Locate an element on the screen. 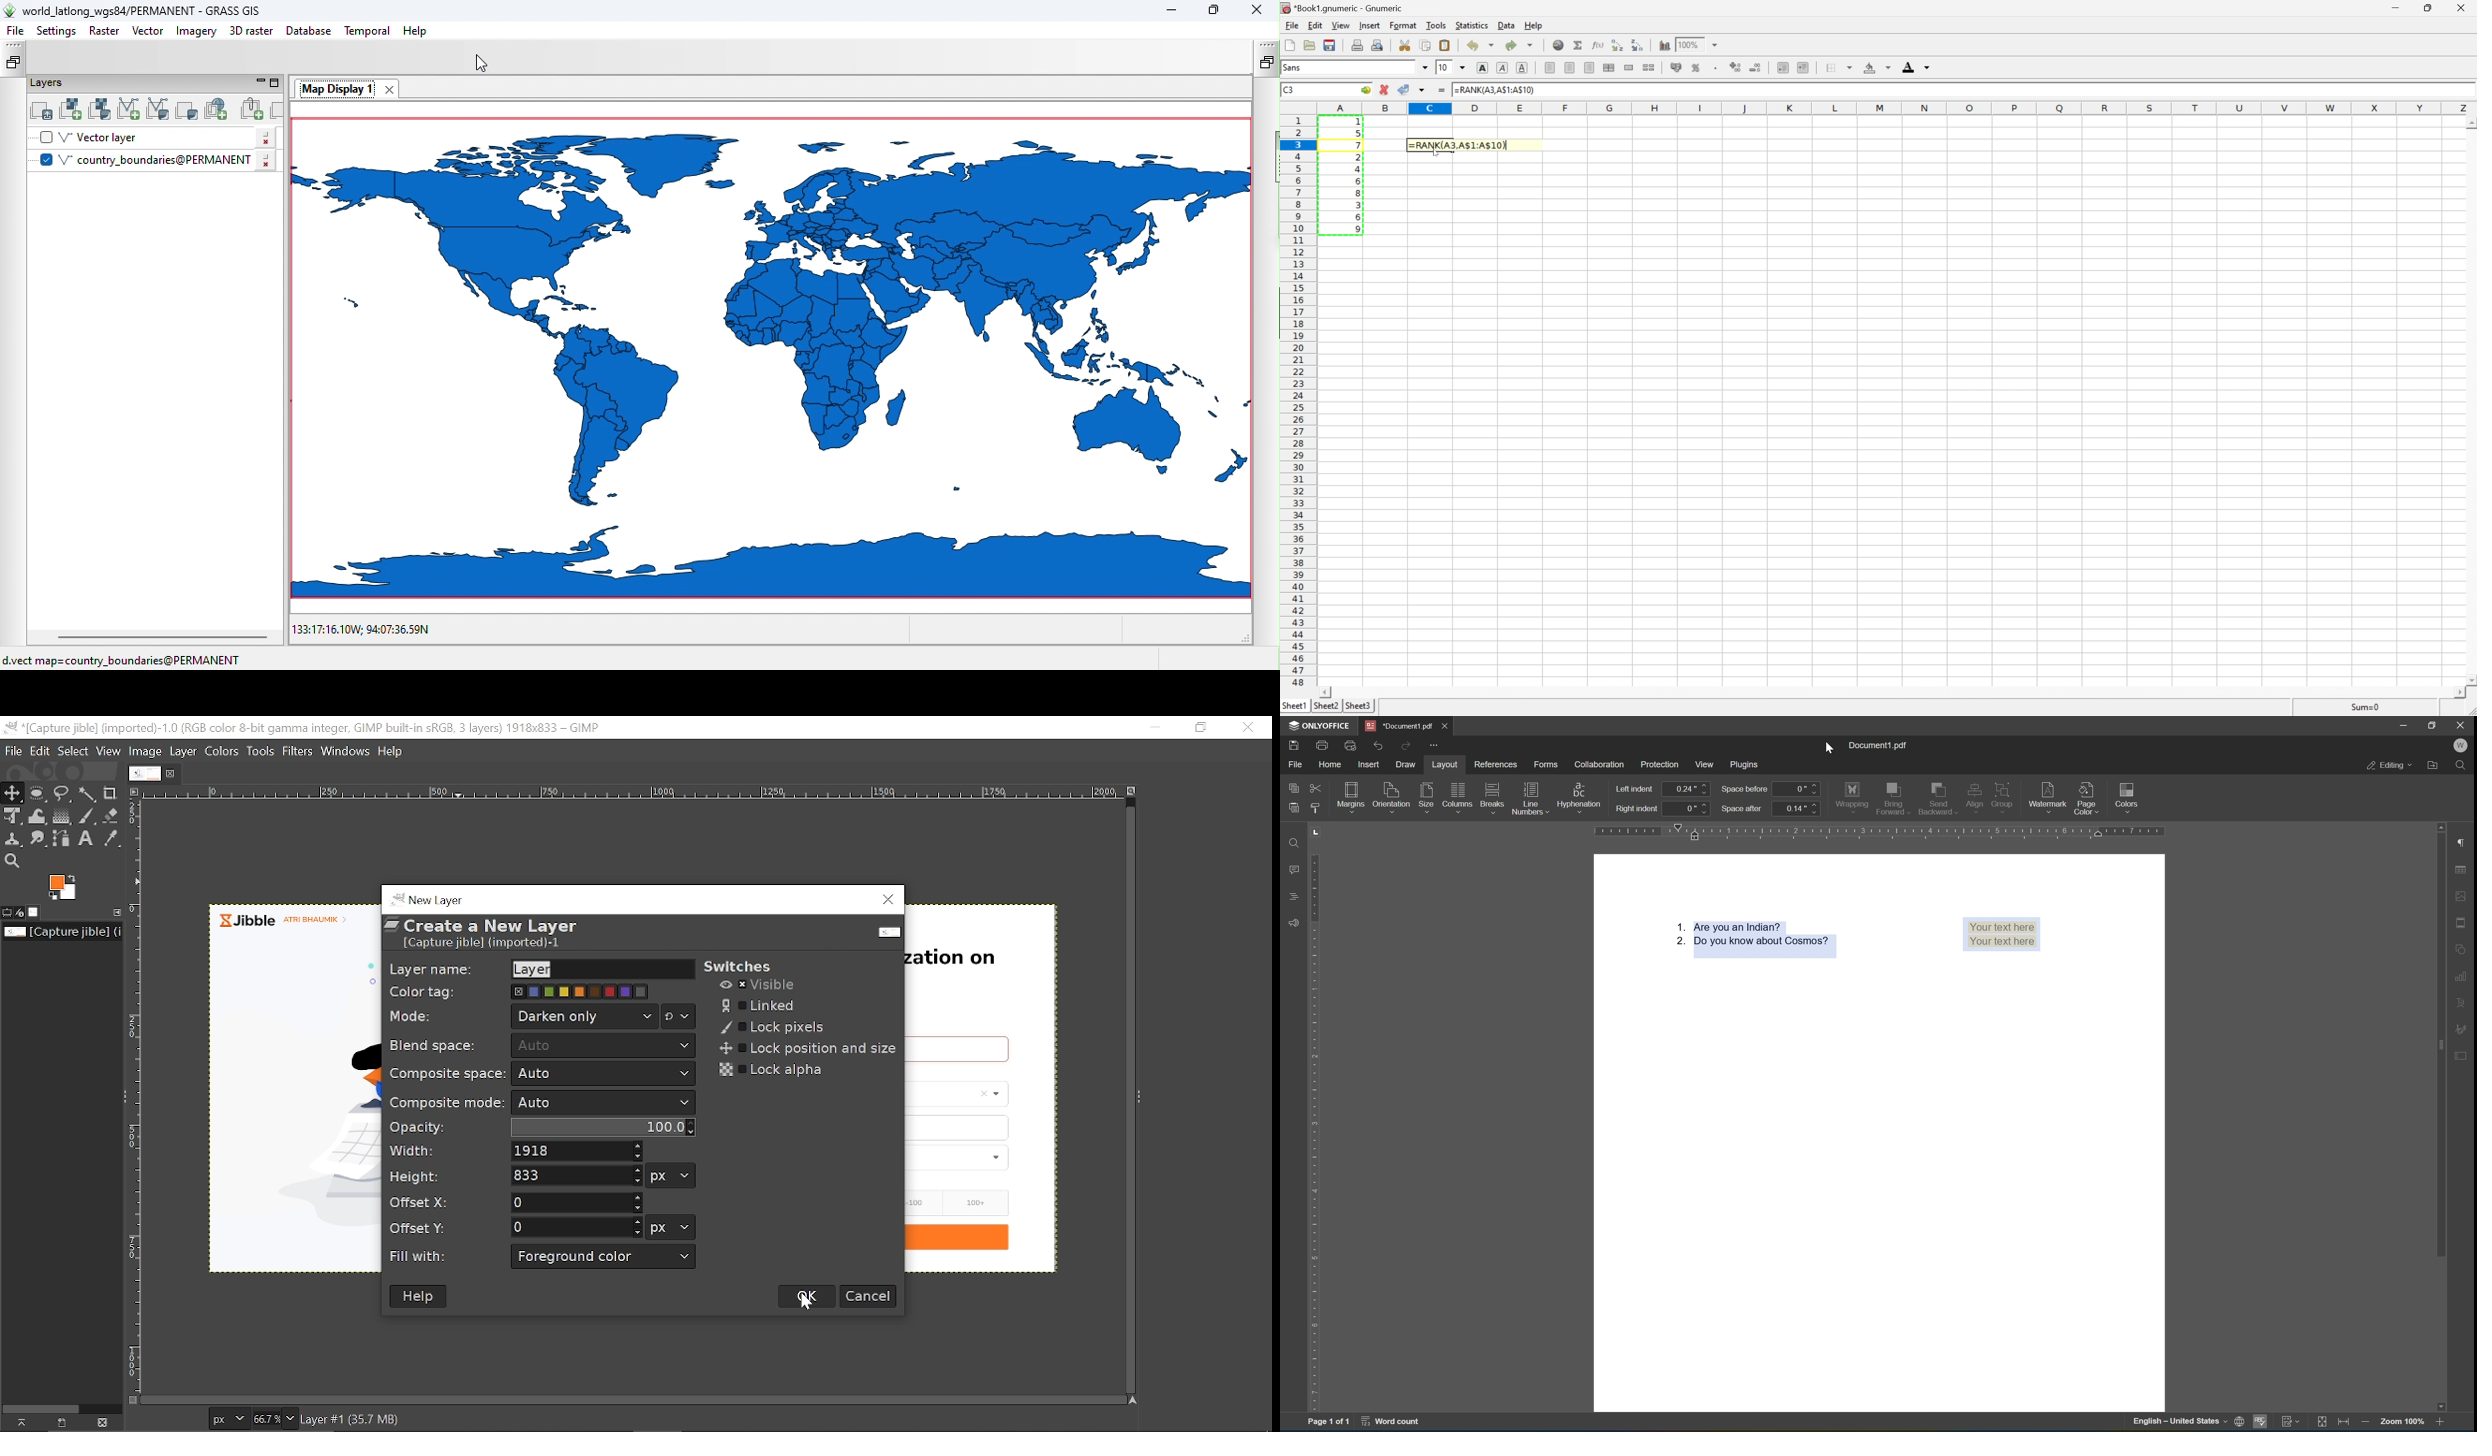 This screenshot has width=2492, height=1456. Refresh and options is located at coordinates (678, 1016).